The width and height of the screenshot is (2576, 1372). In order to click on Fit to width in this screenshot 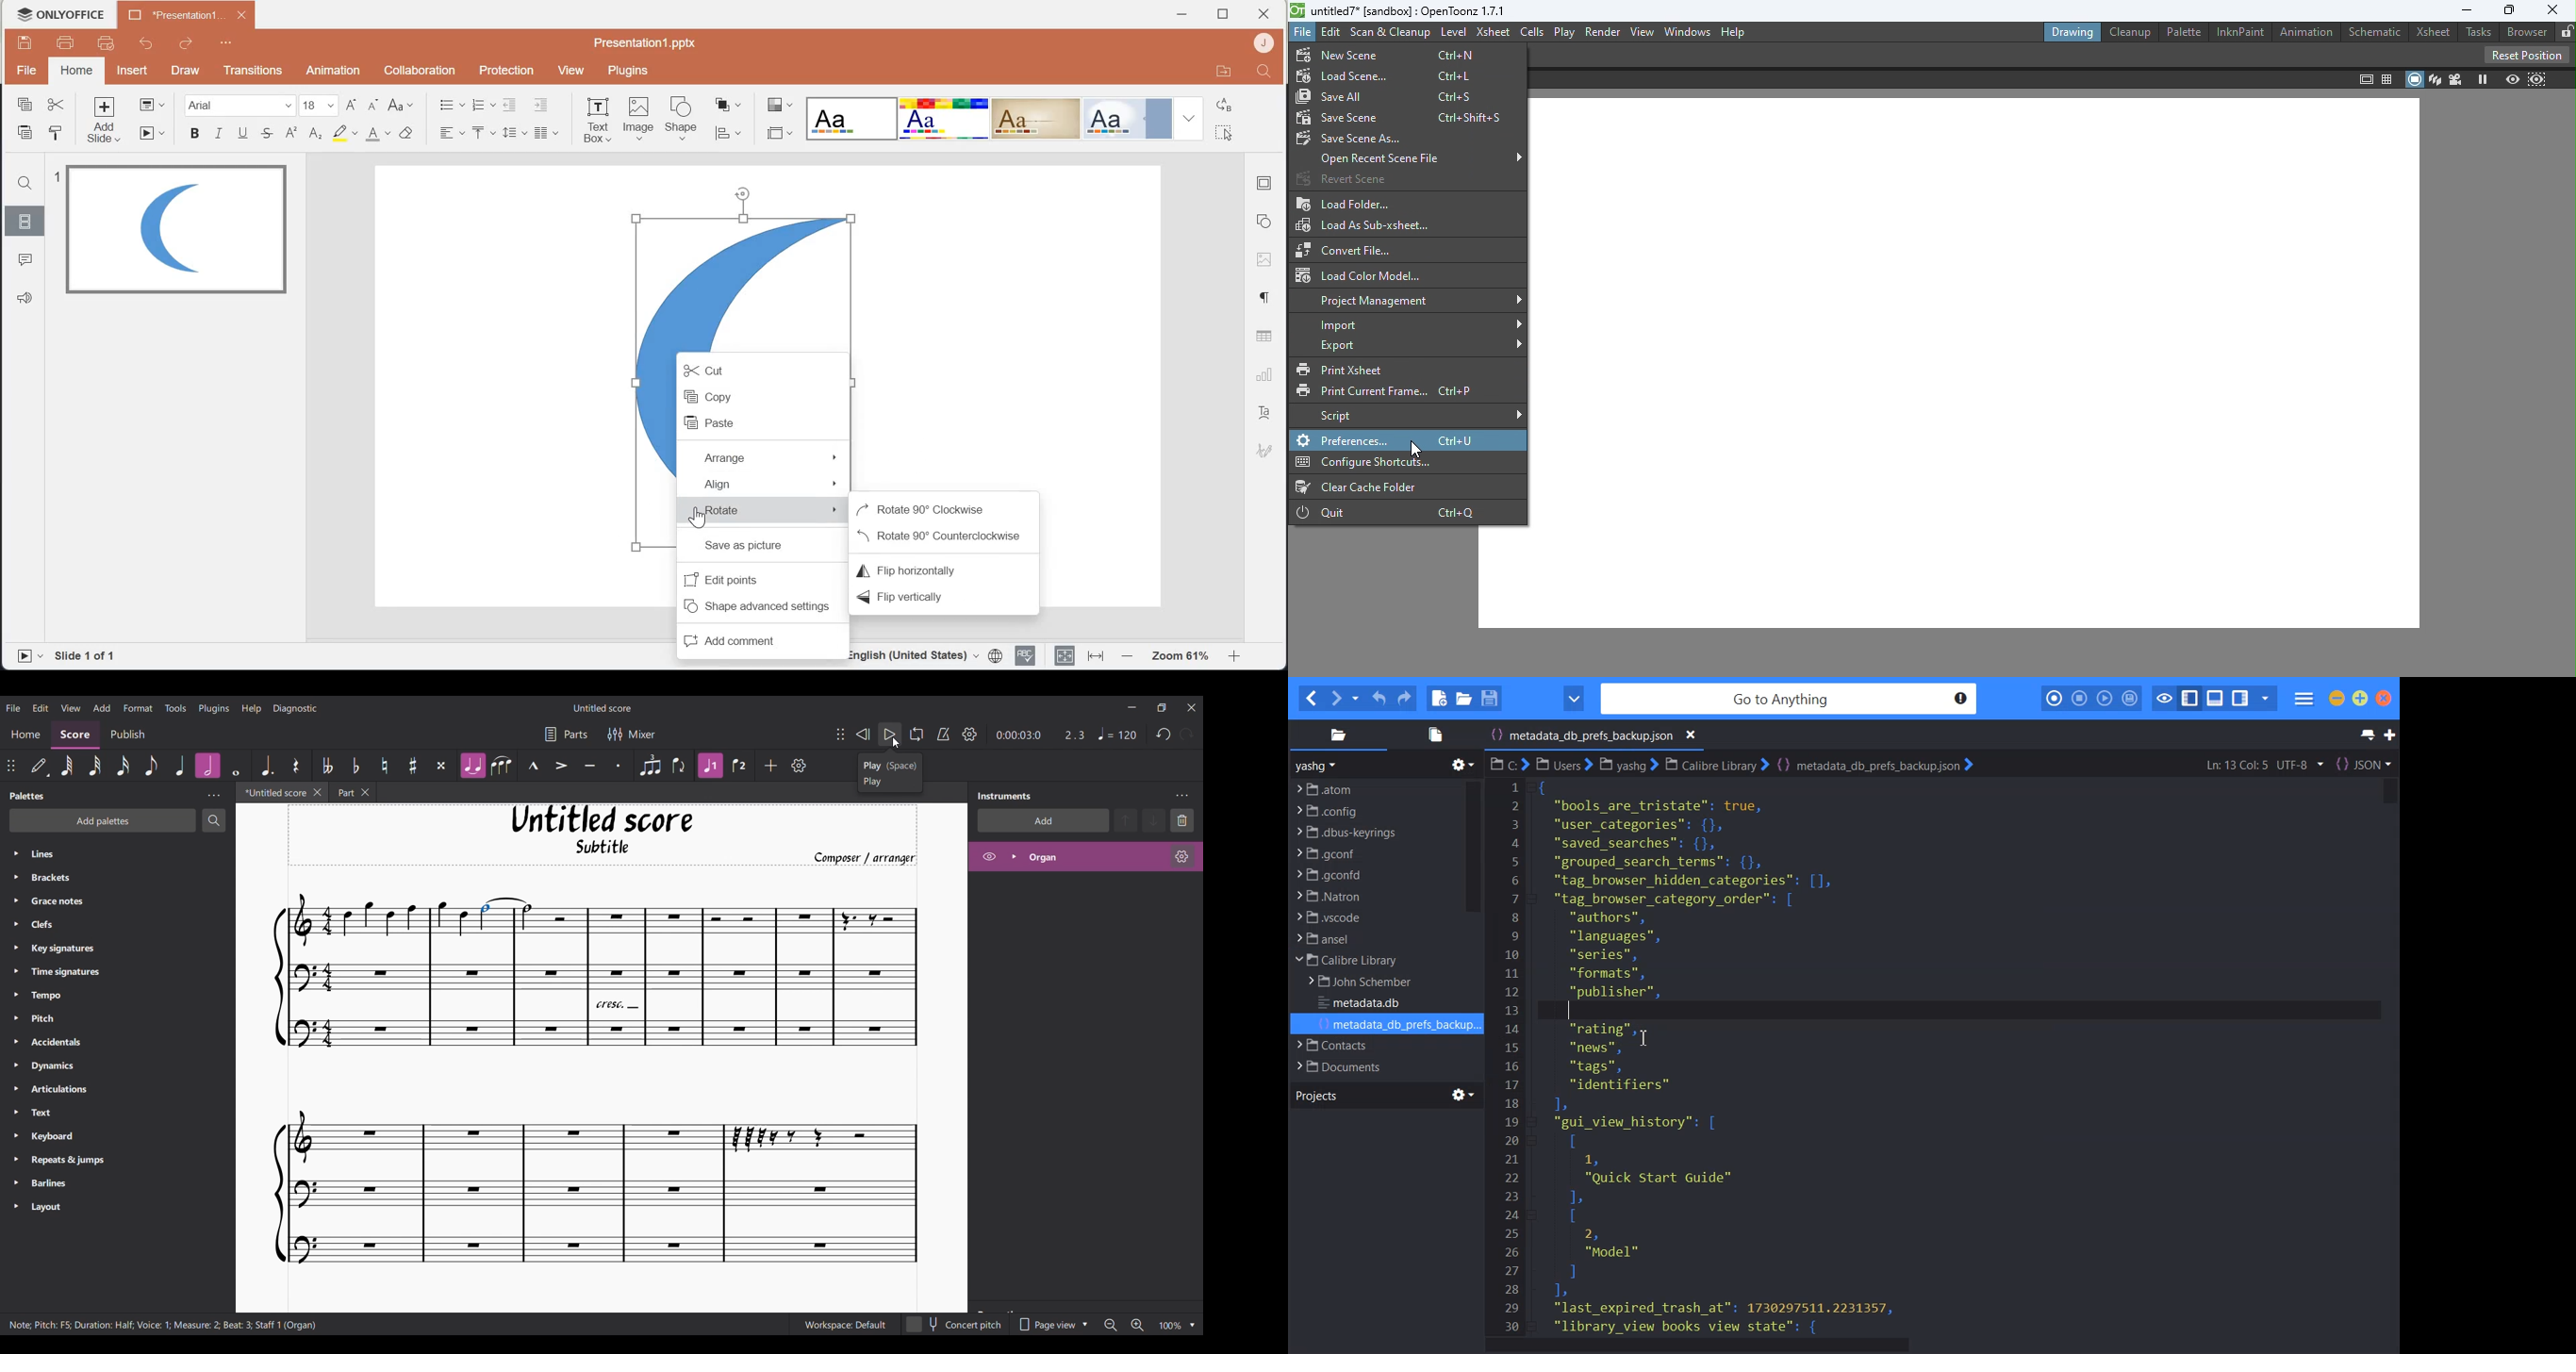, I will do `click(1095, 657)`.